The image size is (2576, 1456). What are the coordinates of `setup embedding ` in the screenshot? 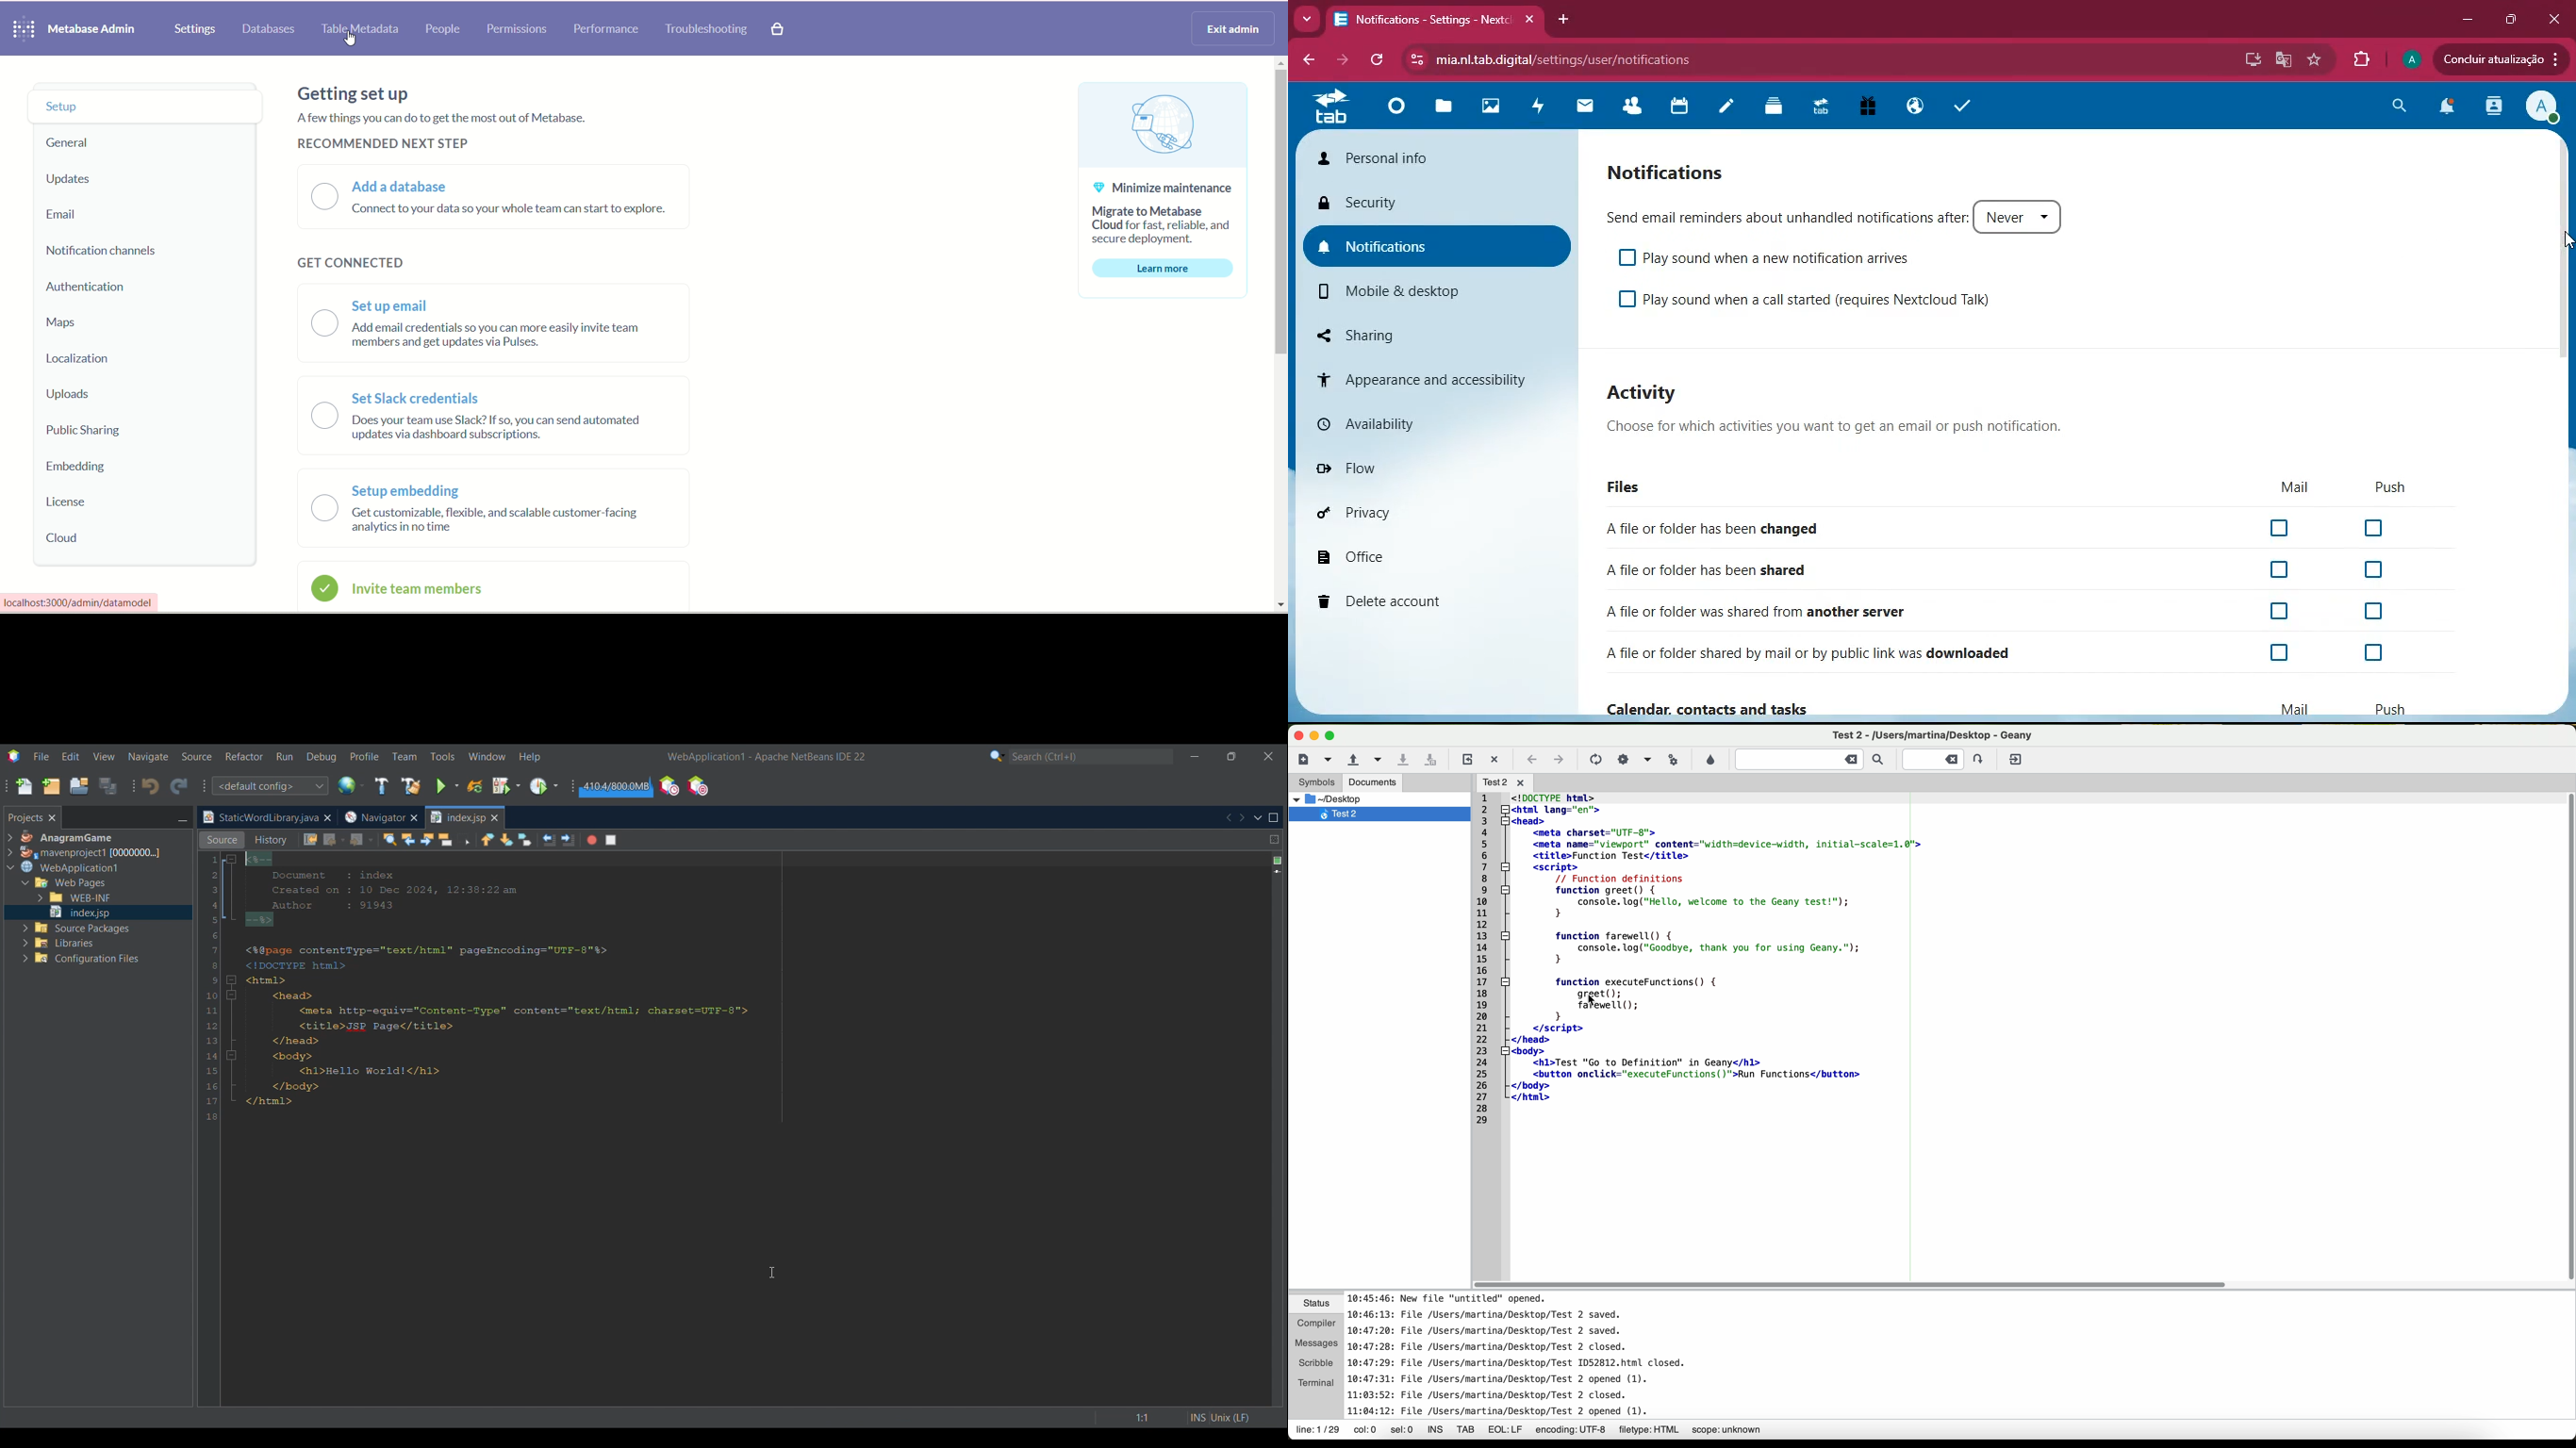 It's located at (480, 488).